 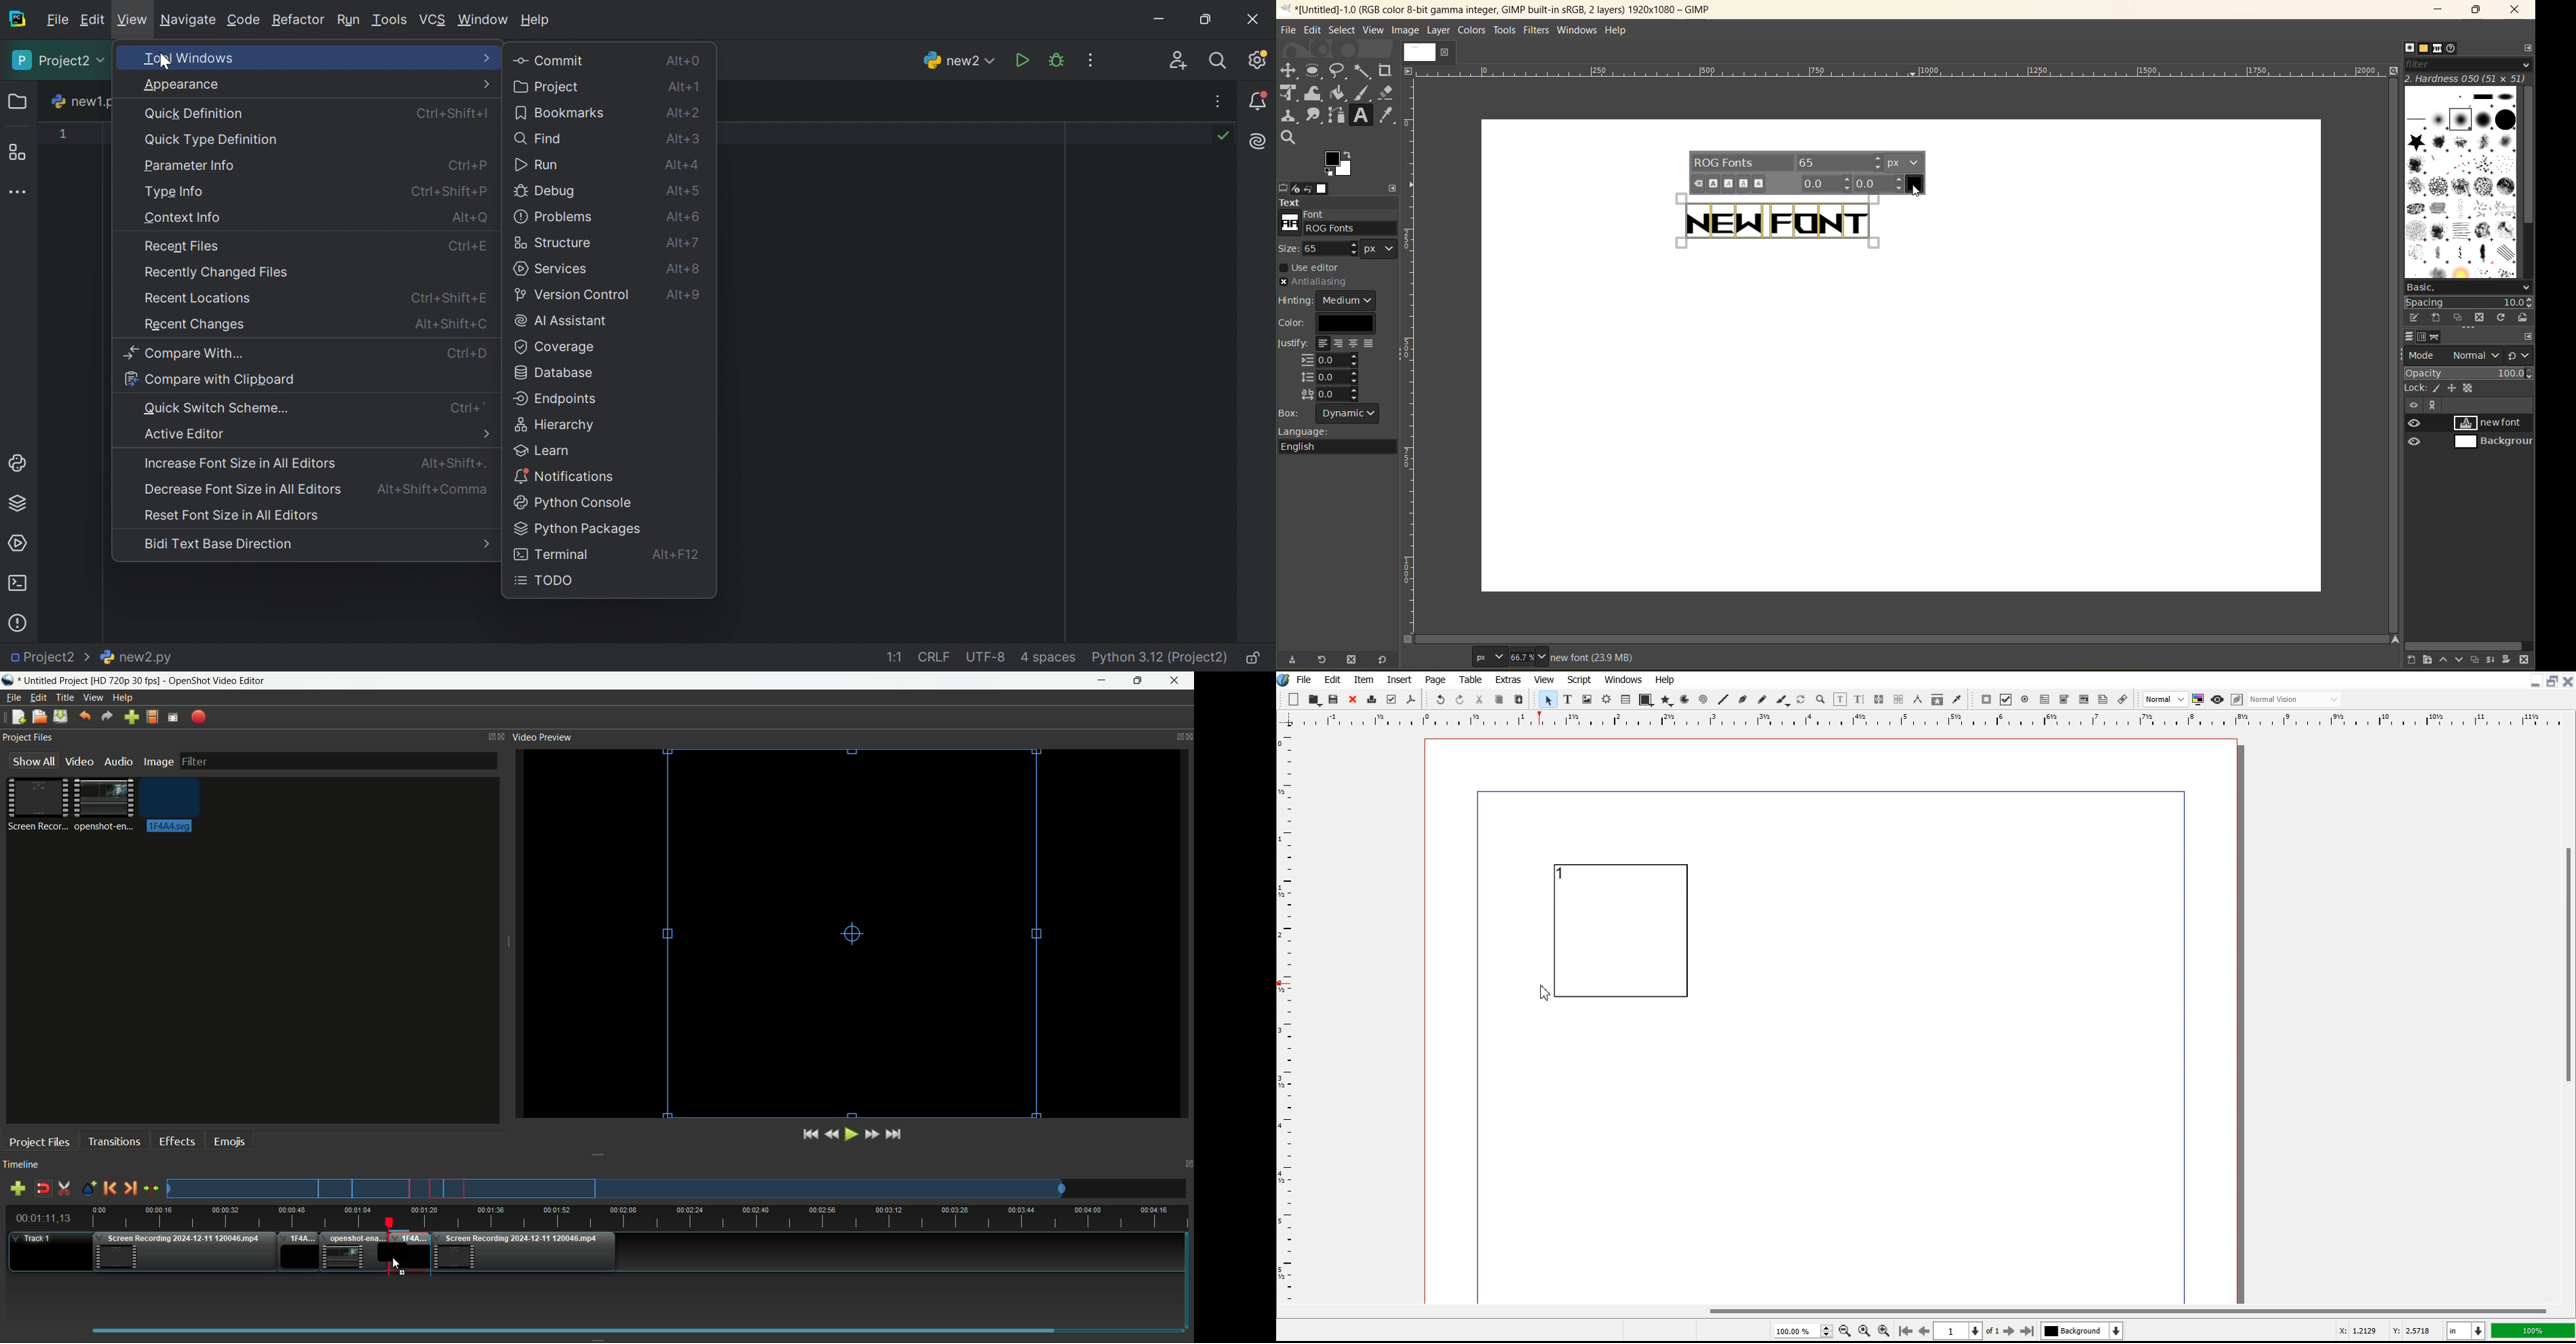 I want to click on Spiral, so click(x=1703, y=700).